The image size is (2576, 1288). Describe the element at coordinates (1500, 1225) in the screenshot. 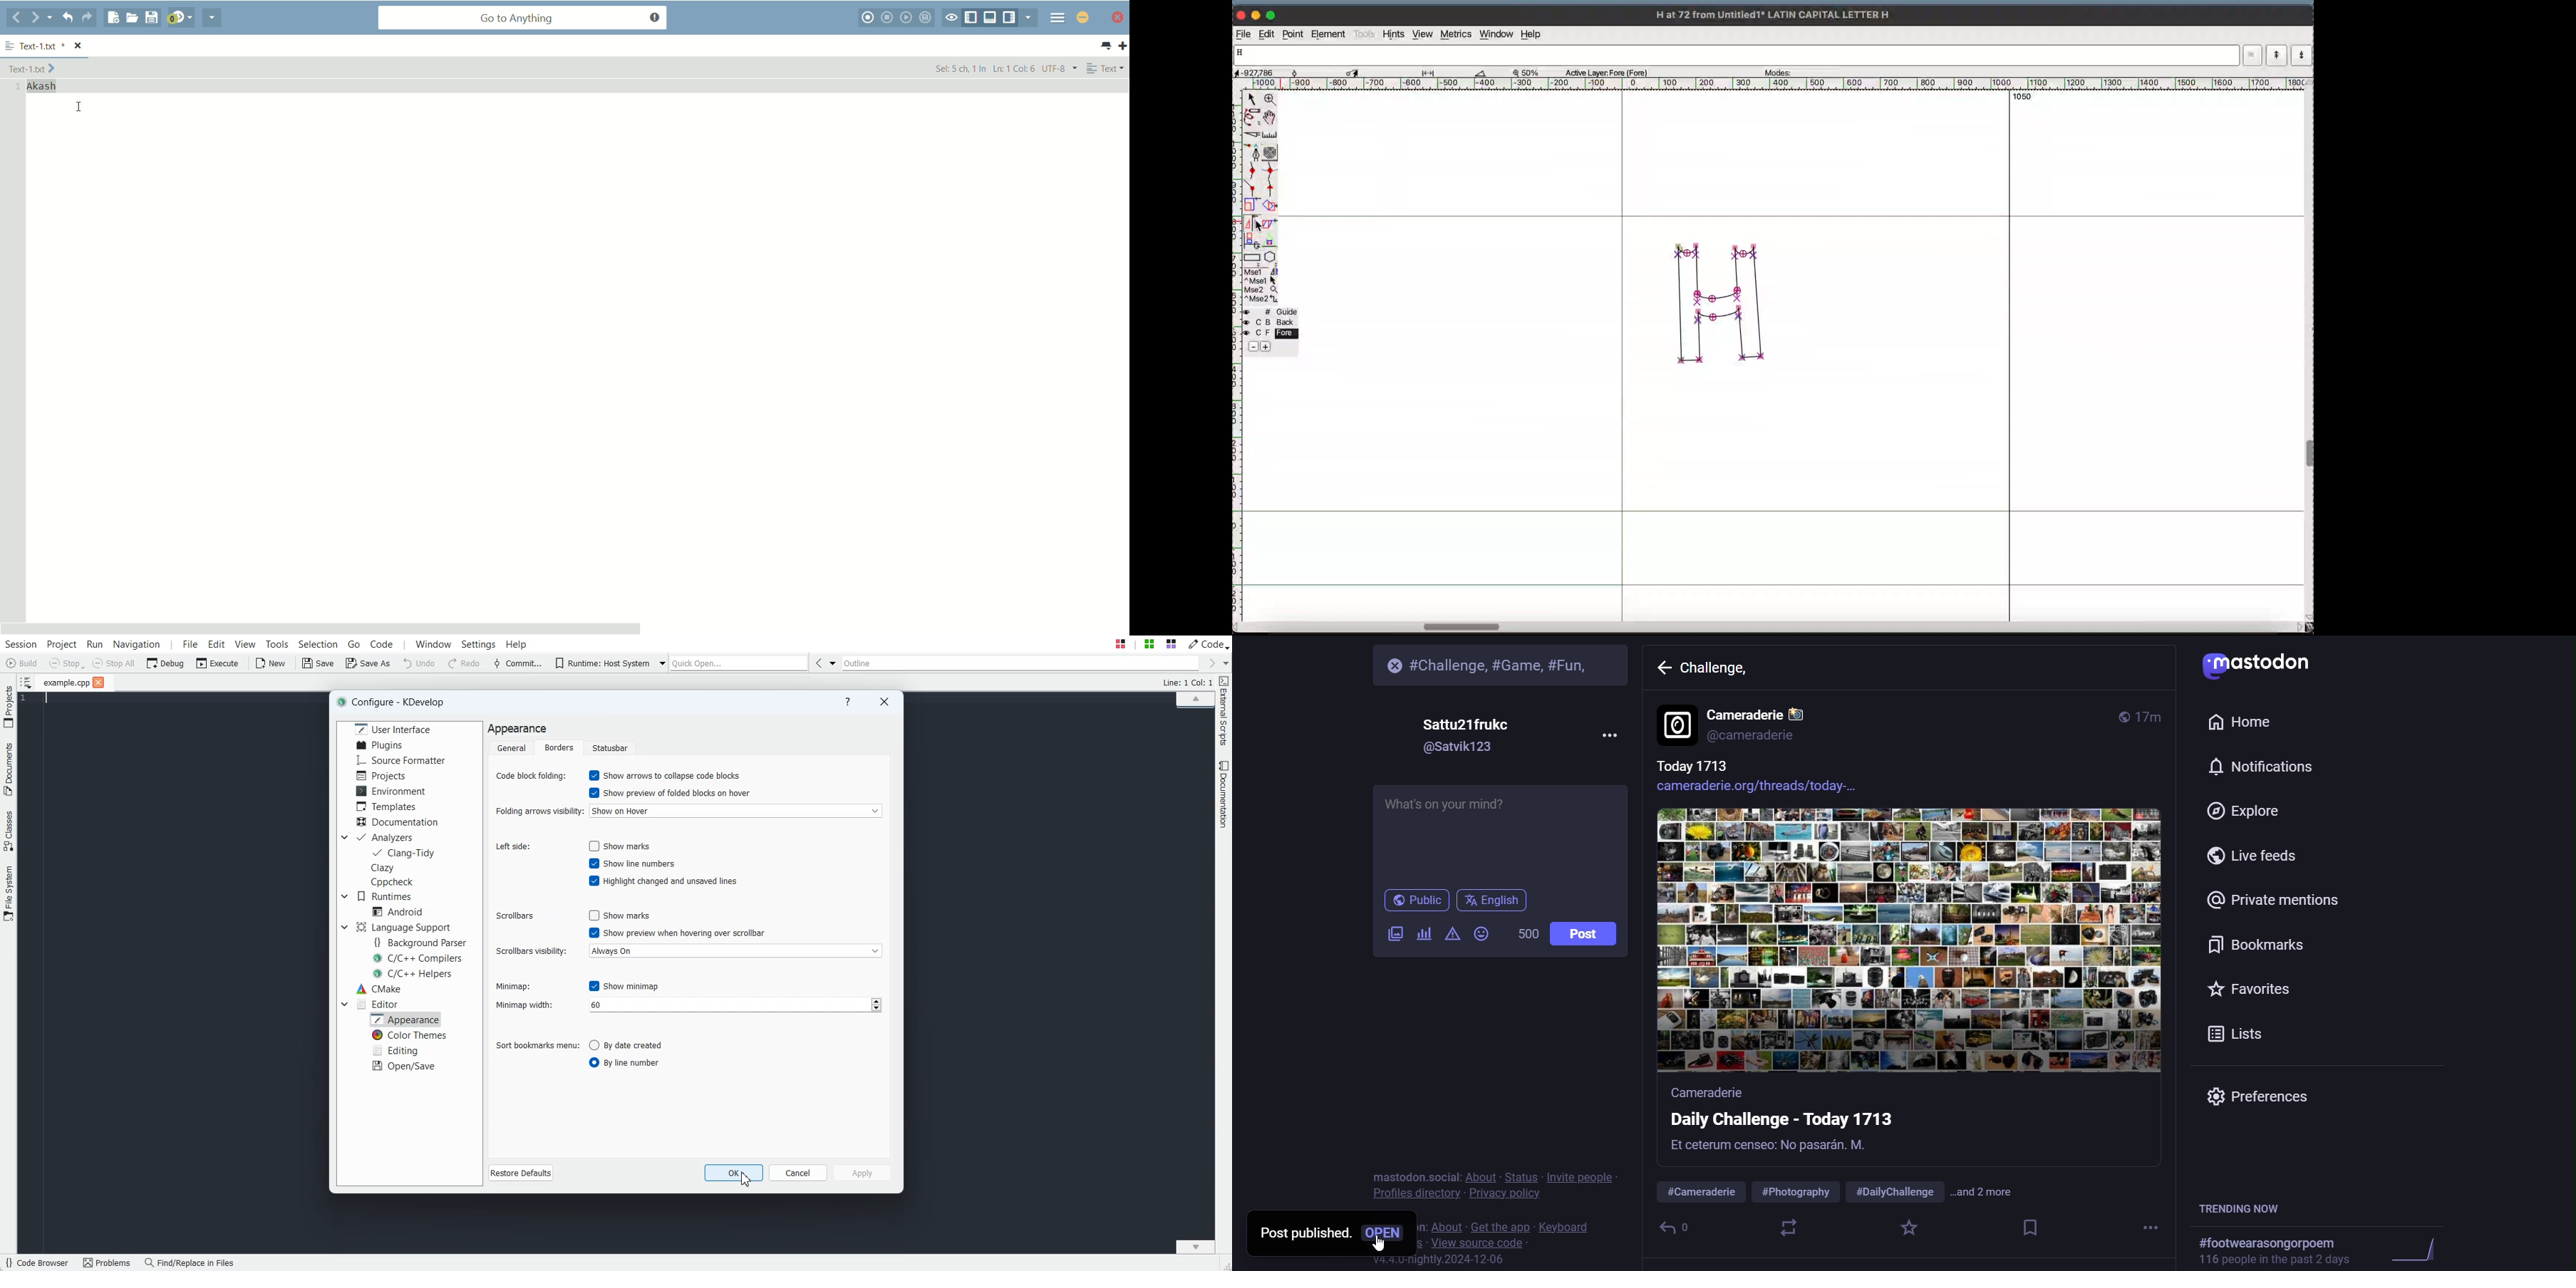

I see `get the app` at that location.